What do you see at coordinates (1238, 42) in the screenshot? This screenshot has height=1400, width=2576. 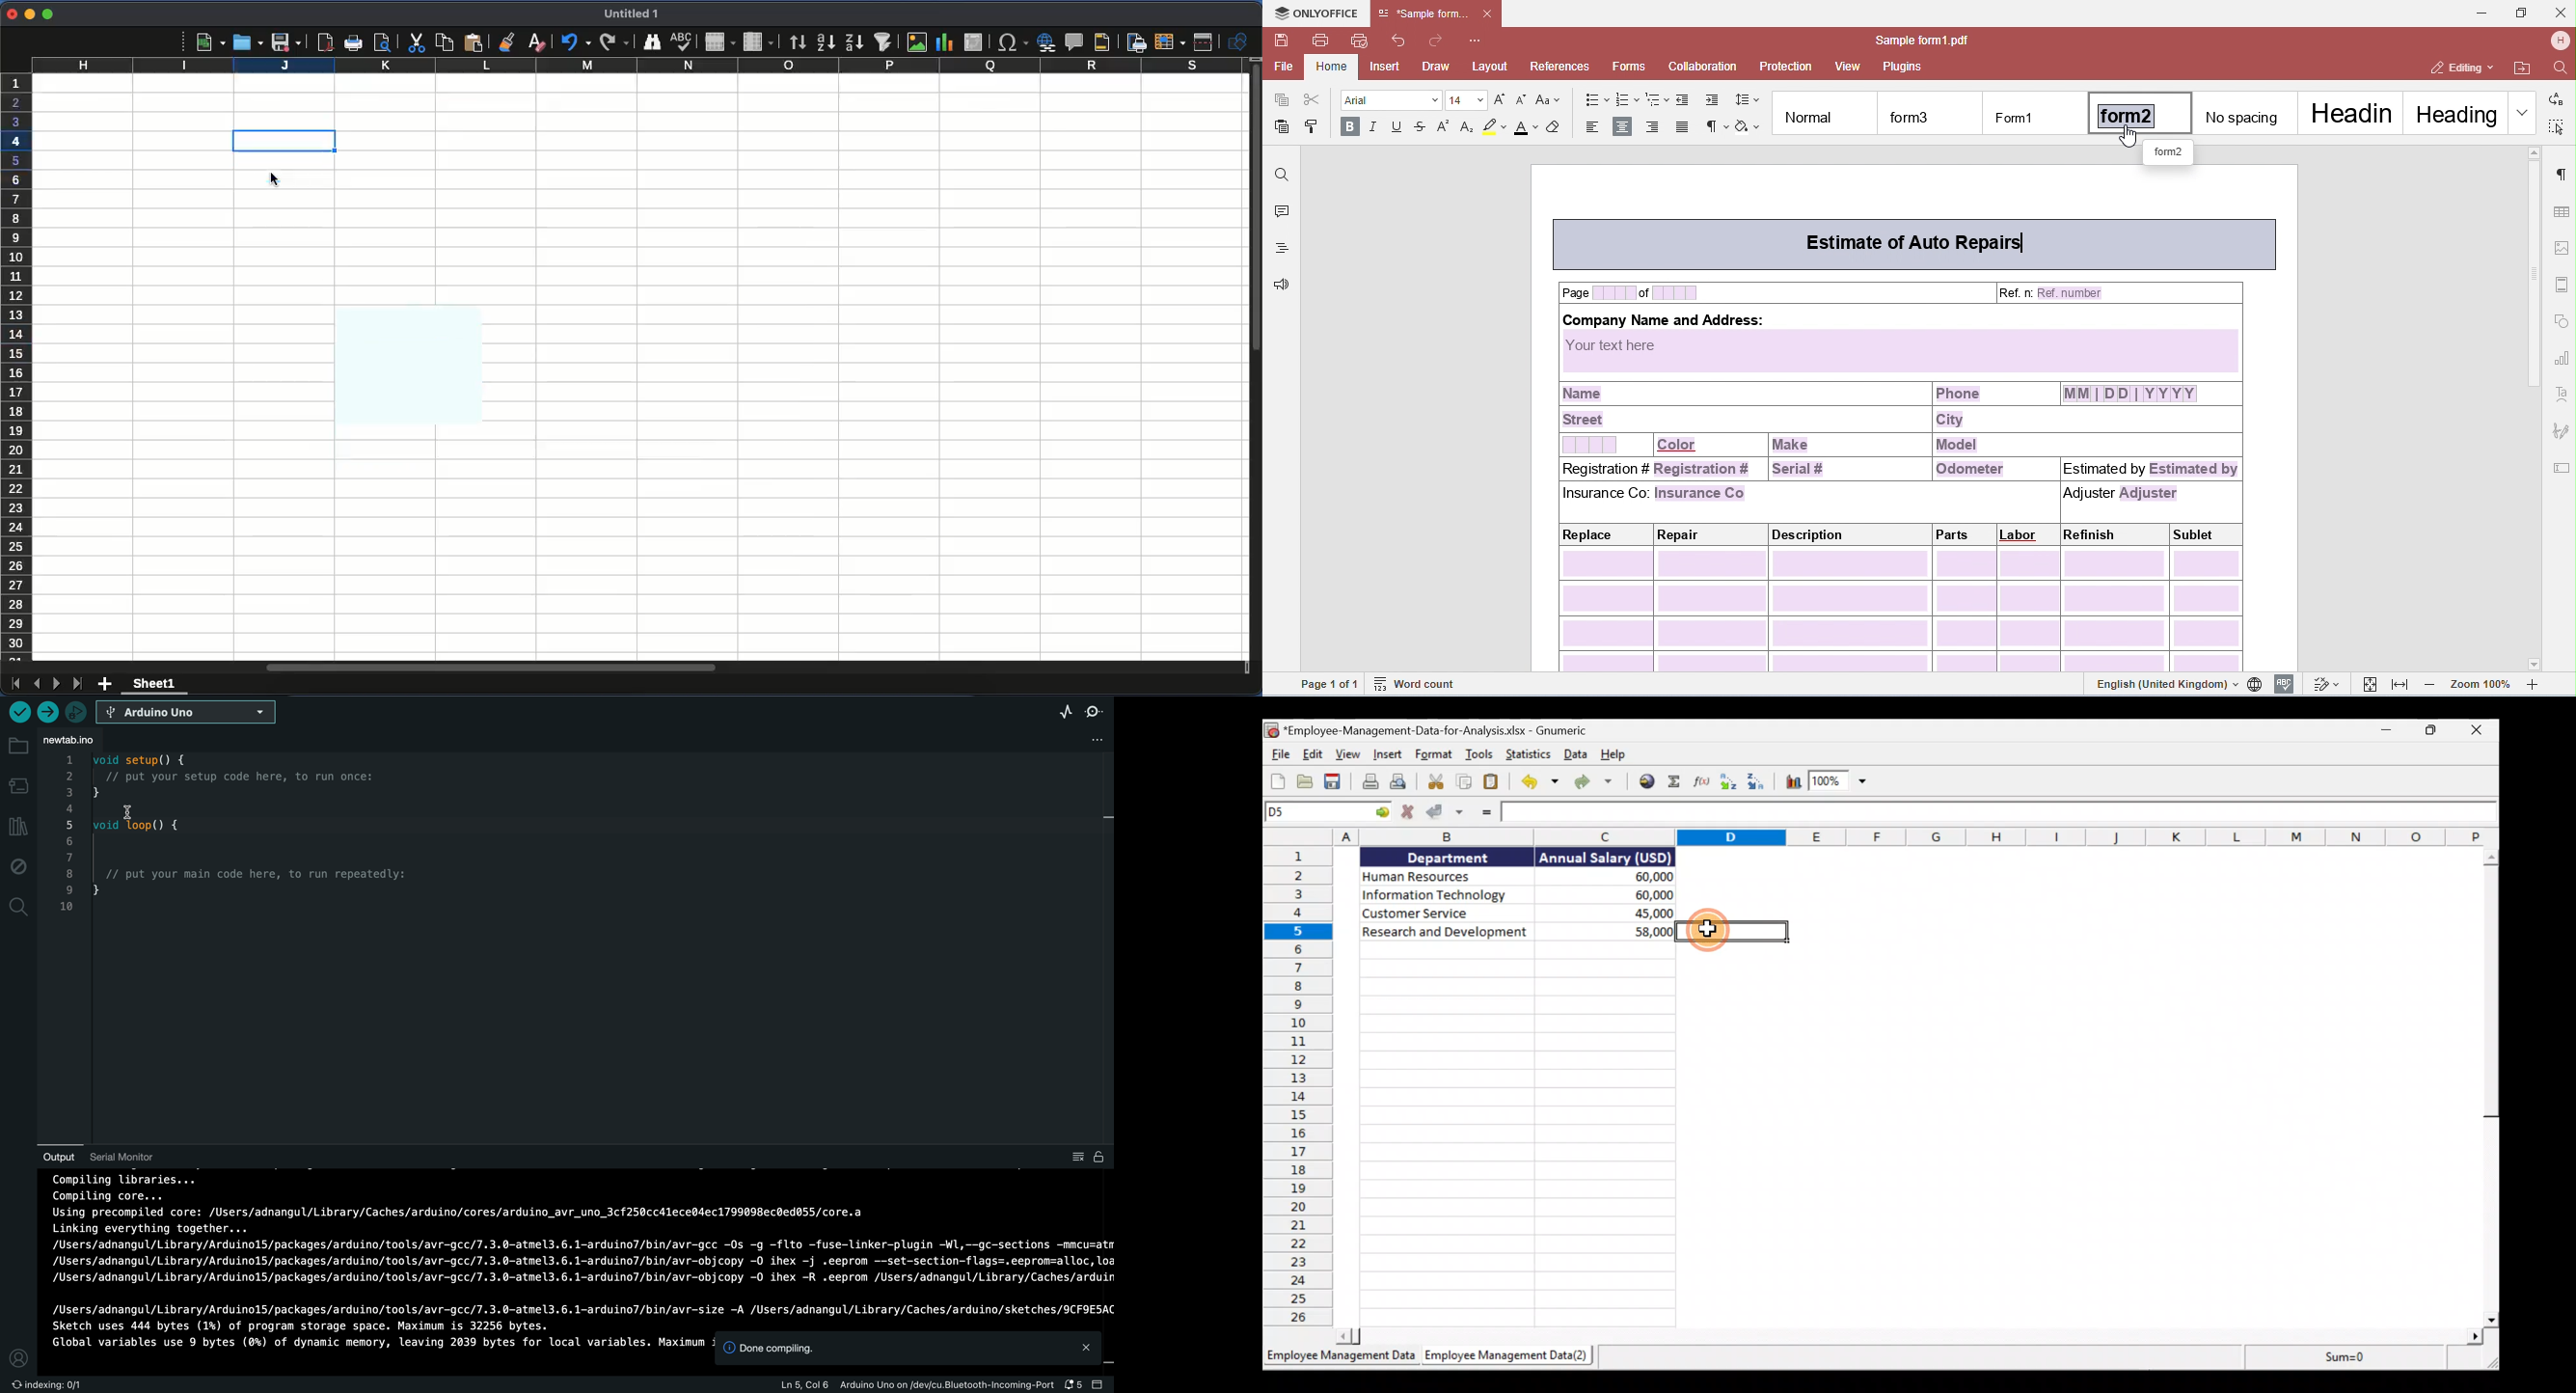 I see `show draw function` at bounding box center [1238, 42].